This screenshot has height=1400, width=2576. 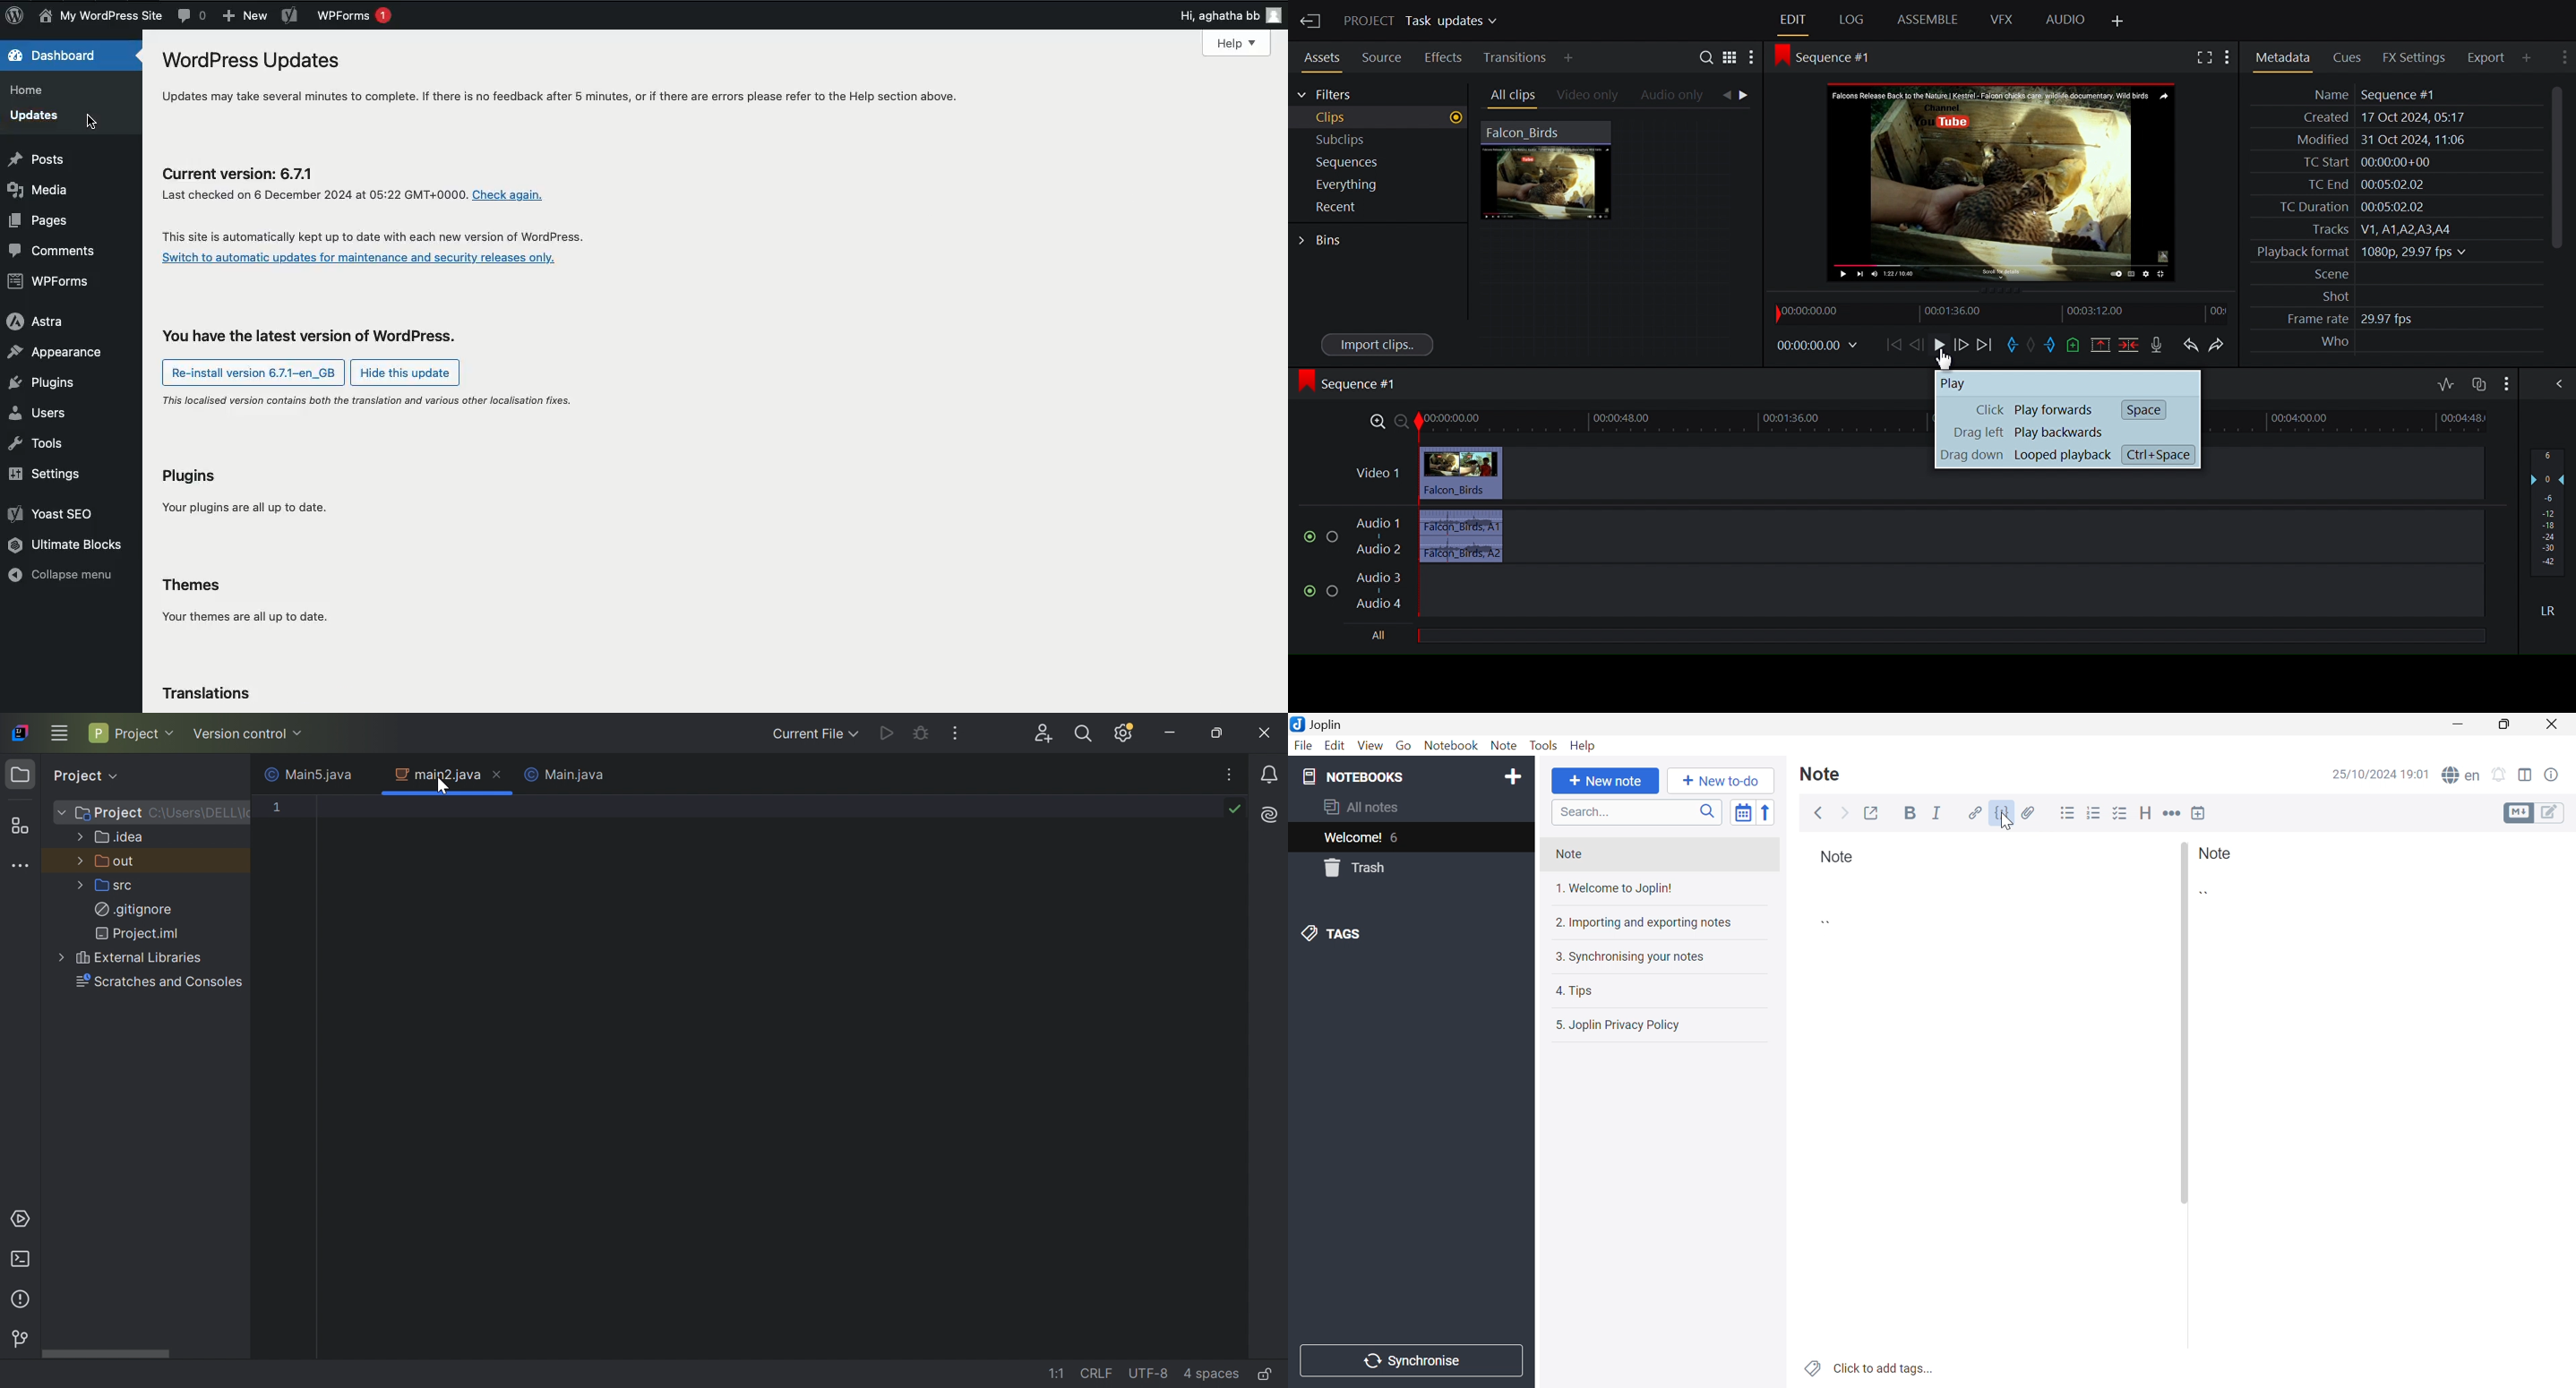 What do you see at coordinates (2002, 312) in the screenshot?
I see `Timeline` at bounding box center [2002, 312].